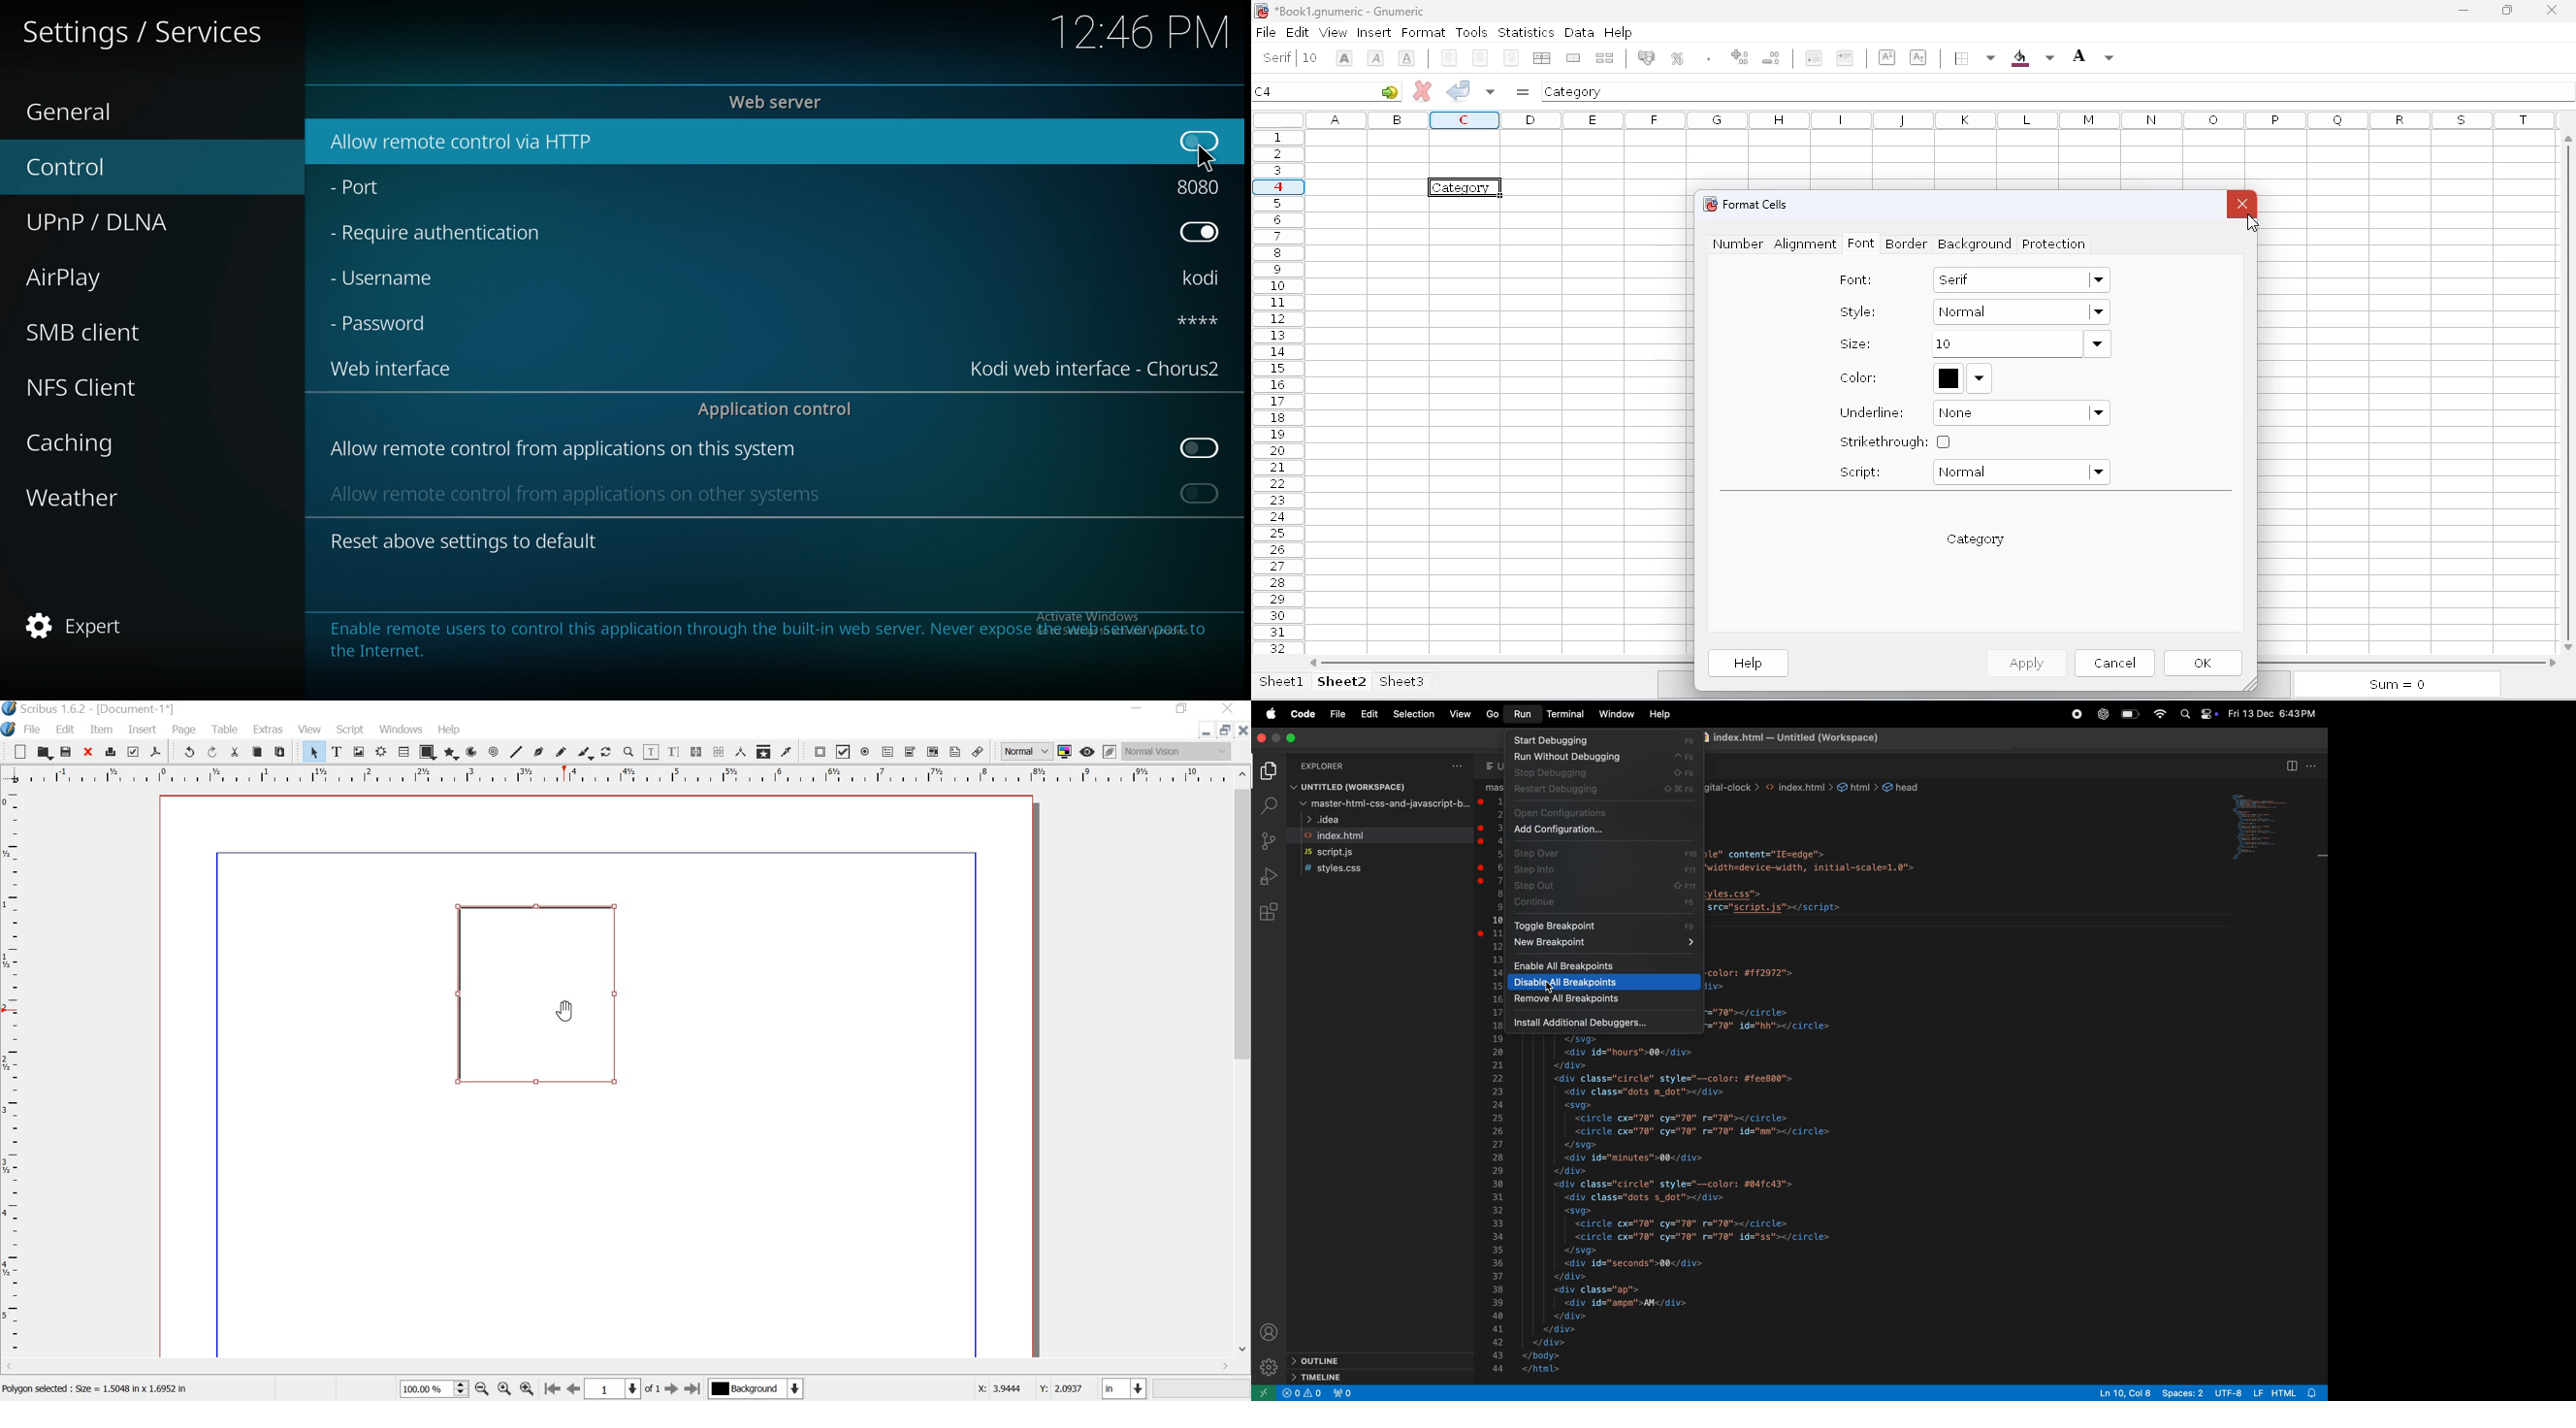  What do you see at coordinates (2020, 472) in the screenshot?
I see `normal` at bounding box center [2020, 472].